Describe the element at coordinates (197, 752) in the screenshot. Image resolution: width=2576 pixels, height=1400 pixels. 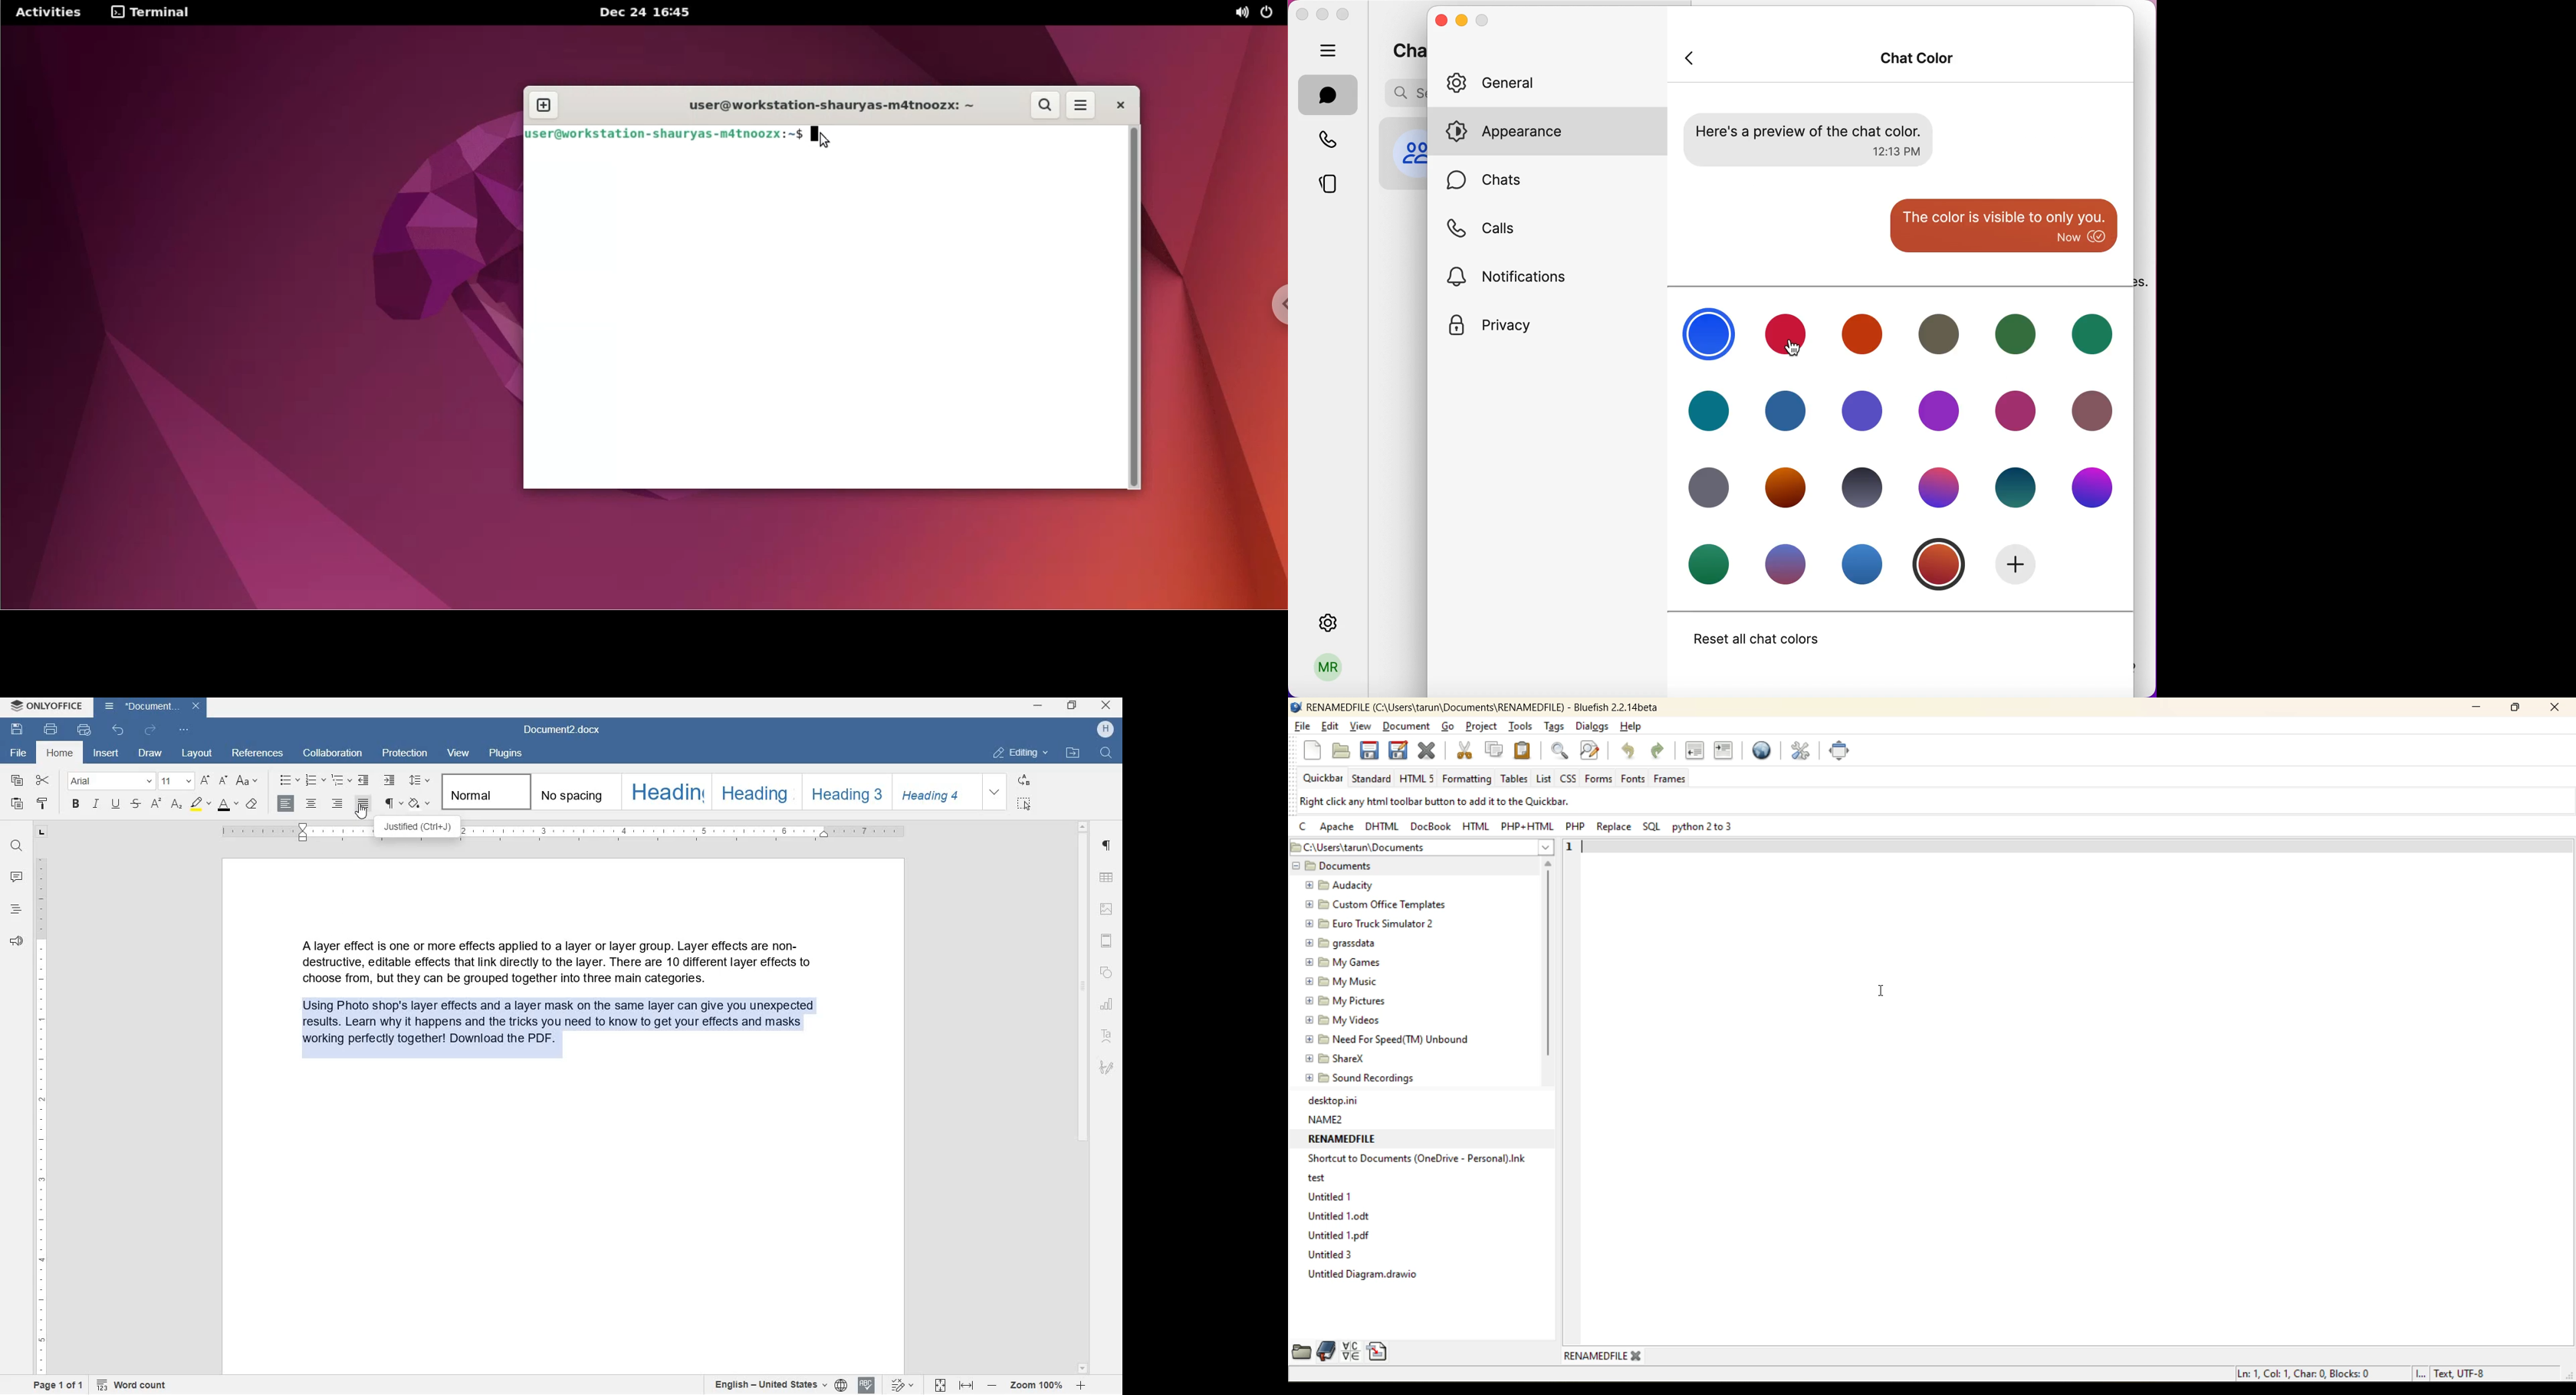
I see `LAYOUT` at that location.